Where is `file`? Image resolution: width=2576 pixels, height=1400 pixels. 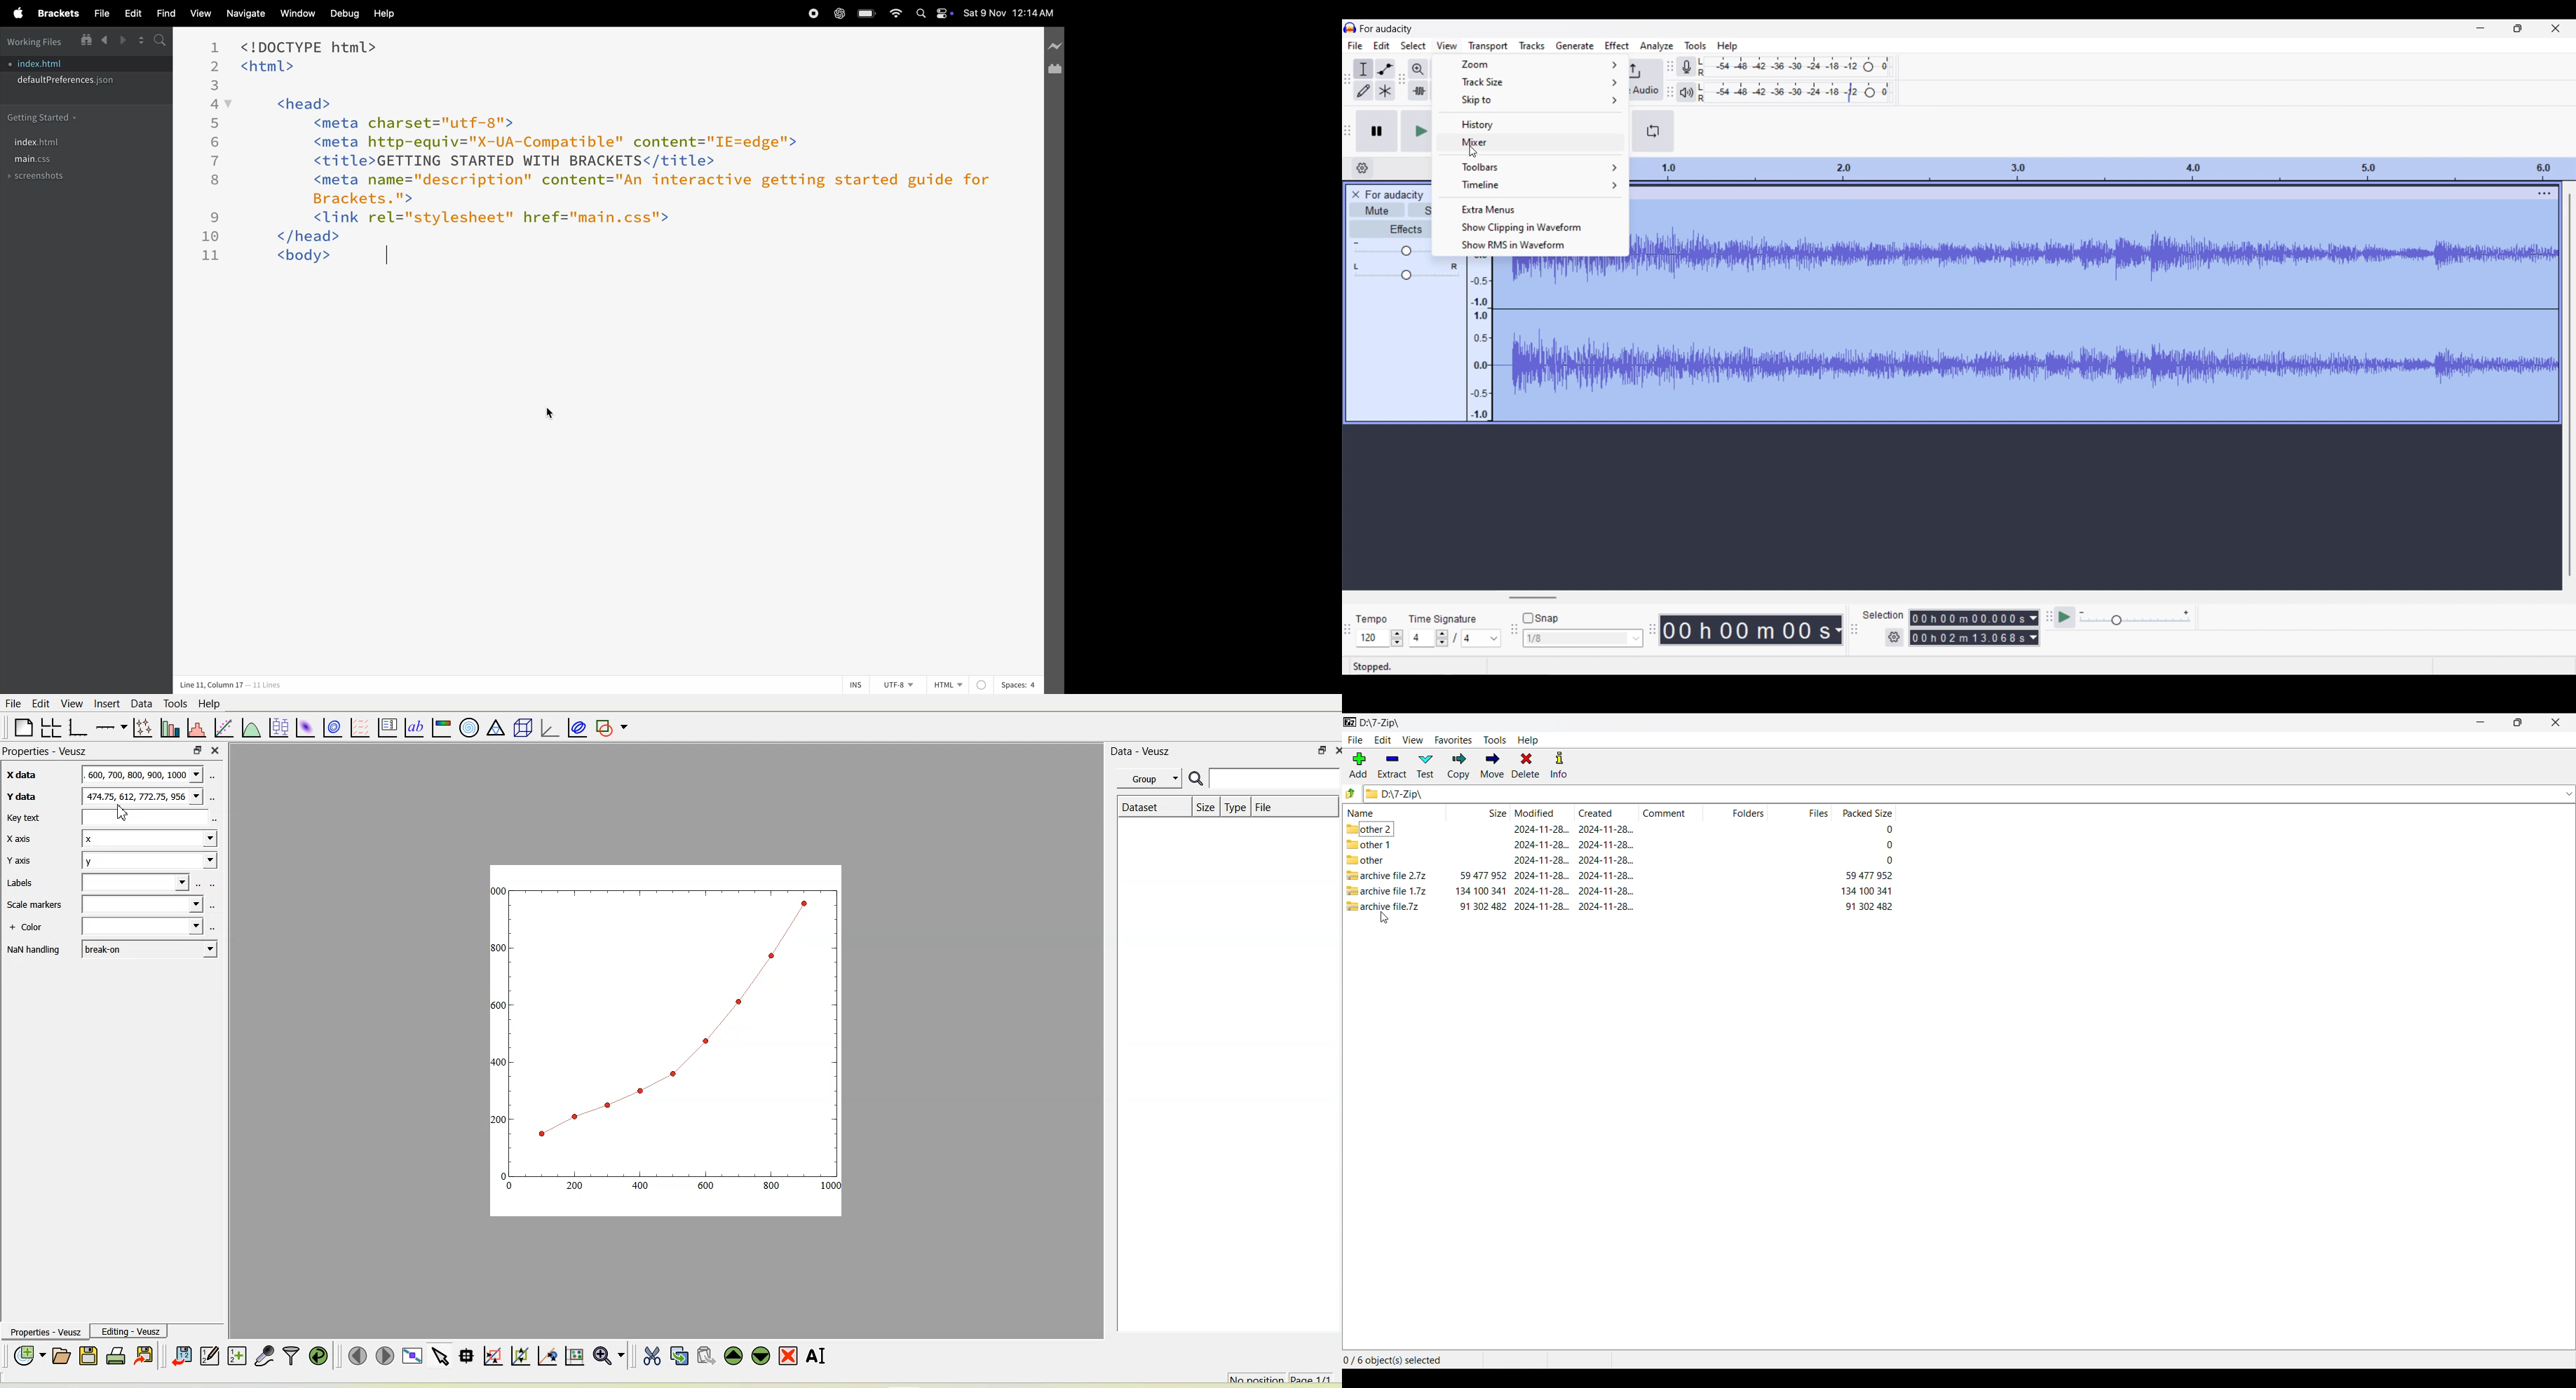
file is located at coordinates (100, 13).